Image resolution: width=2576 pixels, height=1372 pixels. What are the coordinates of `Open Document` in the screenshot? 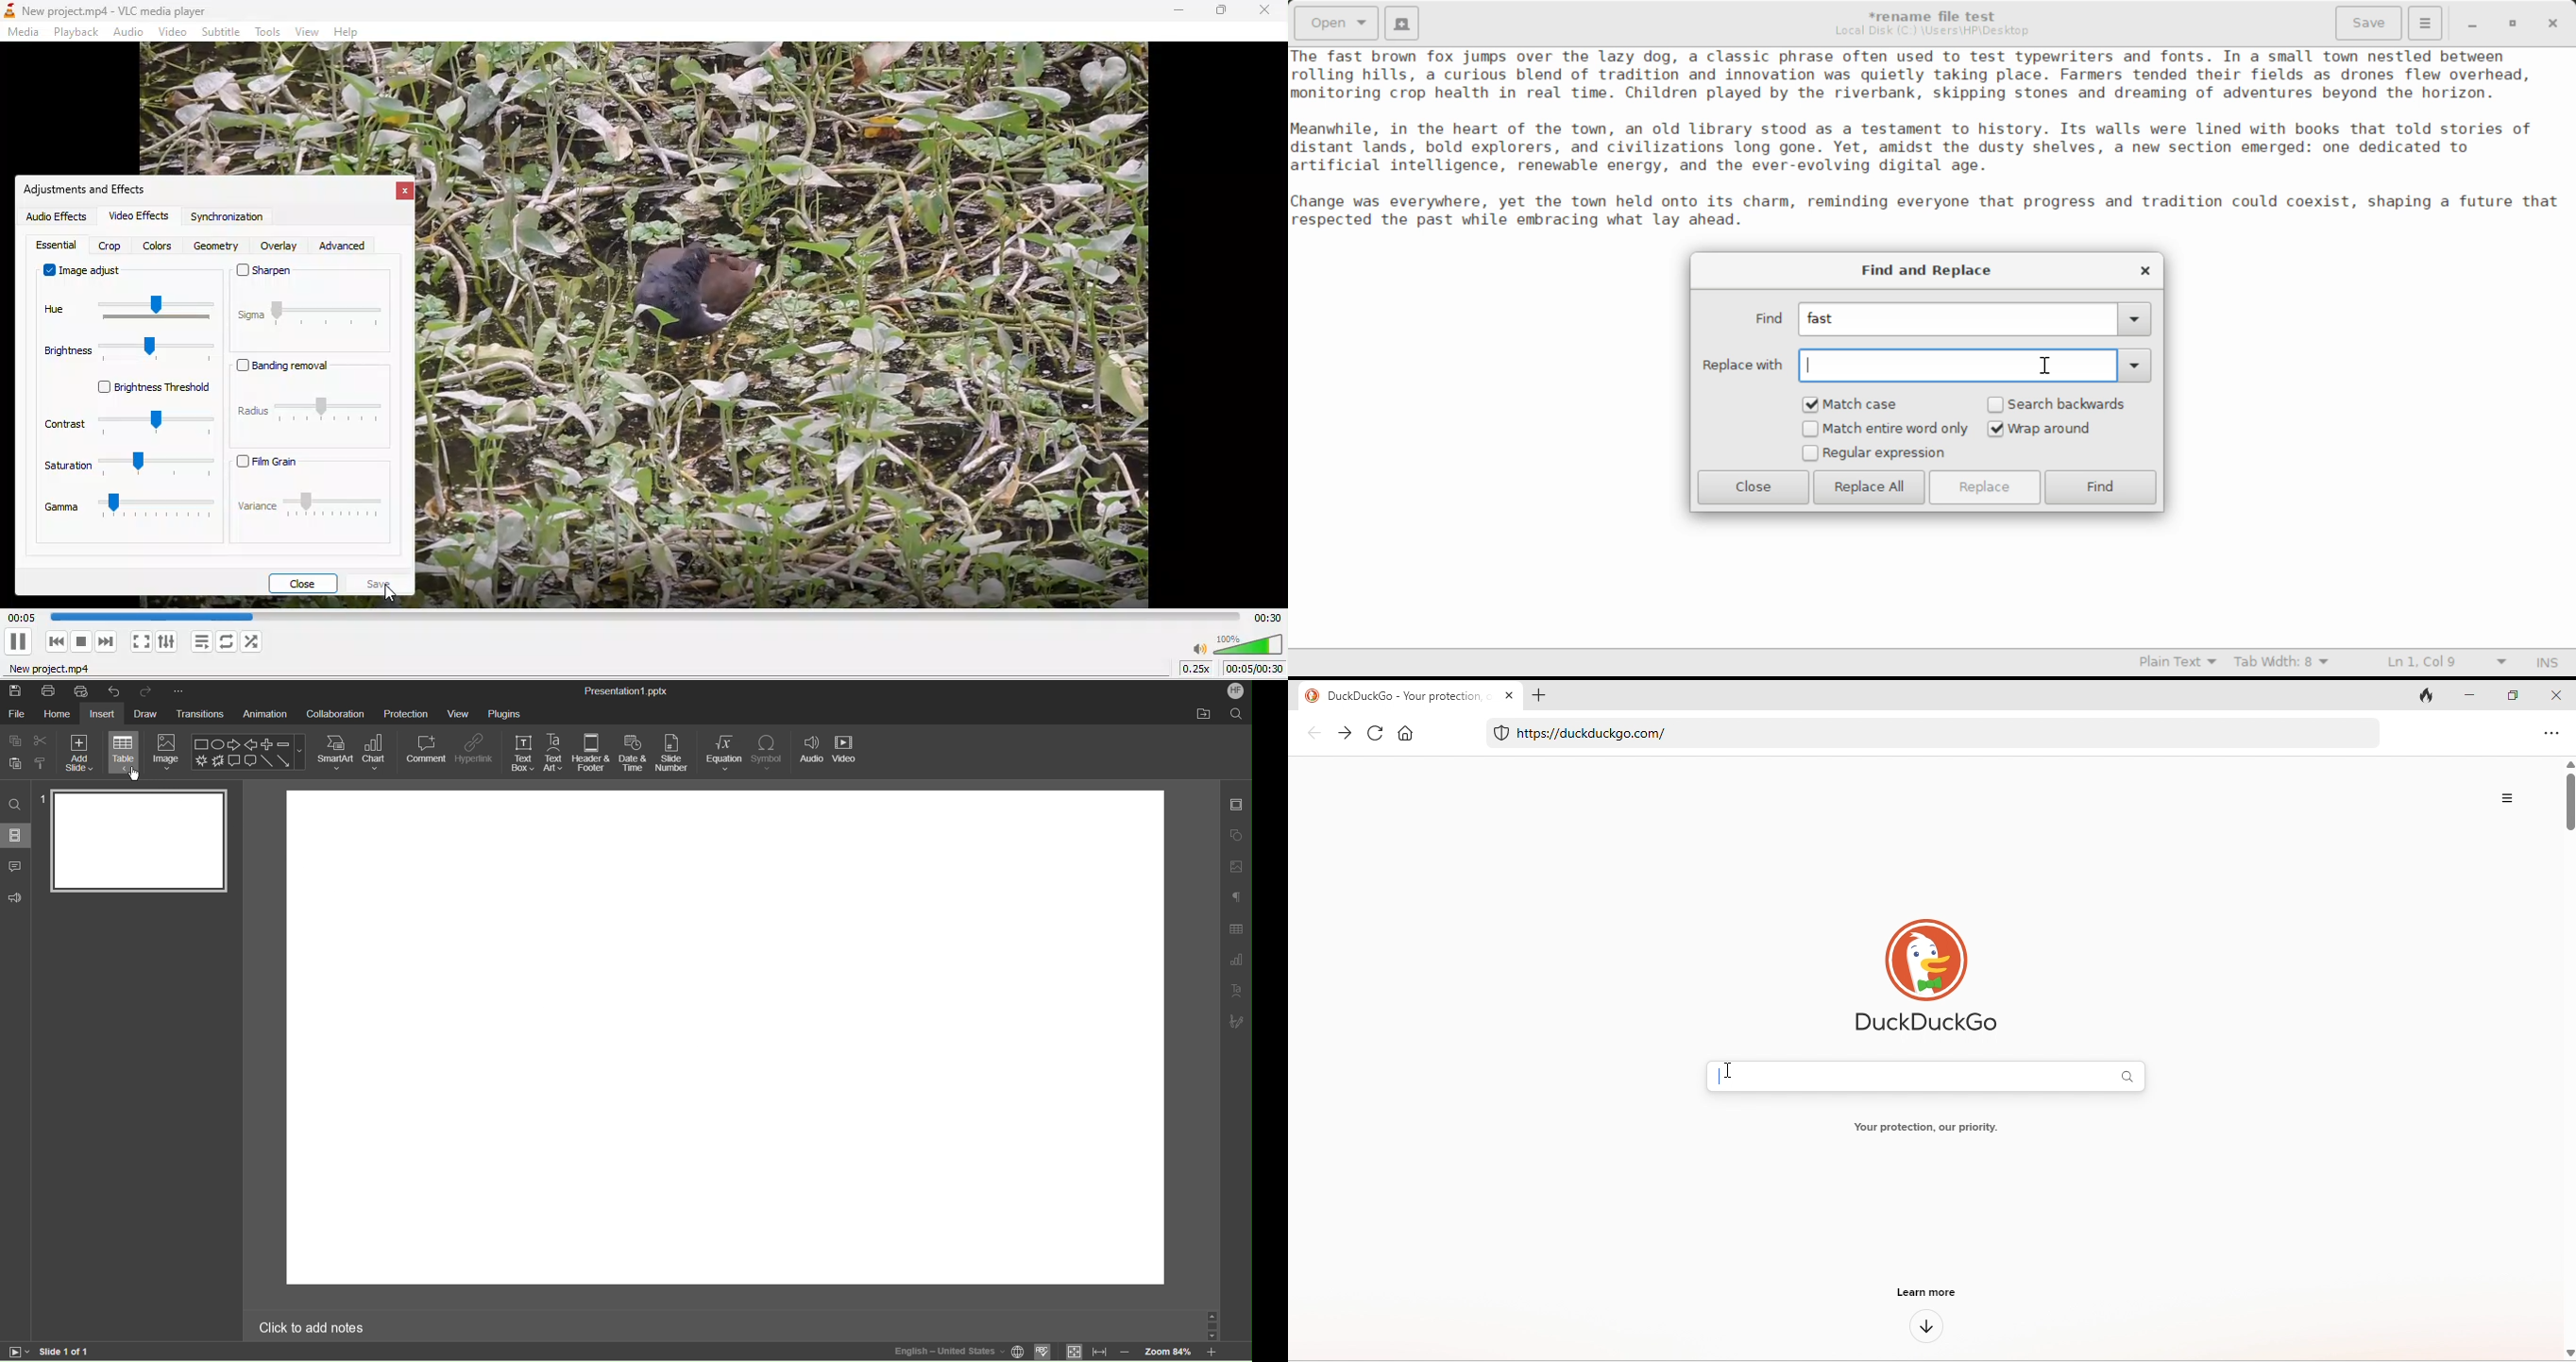 It's located at (1334, 23).